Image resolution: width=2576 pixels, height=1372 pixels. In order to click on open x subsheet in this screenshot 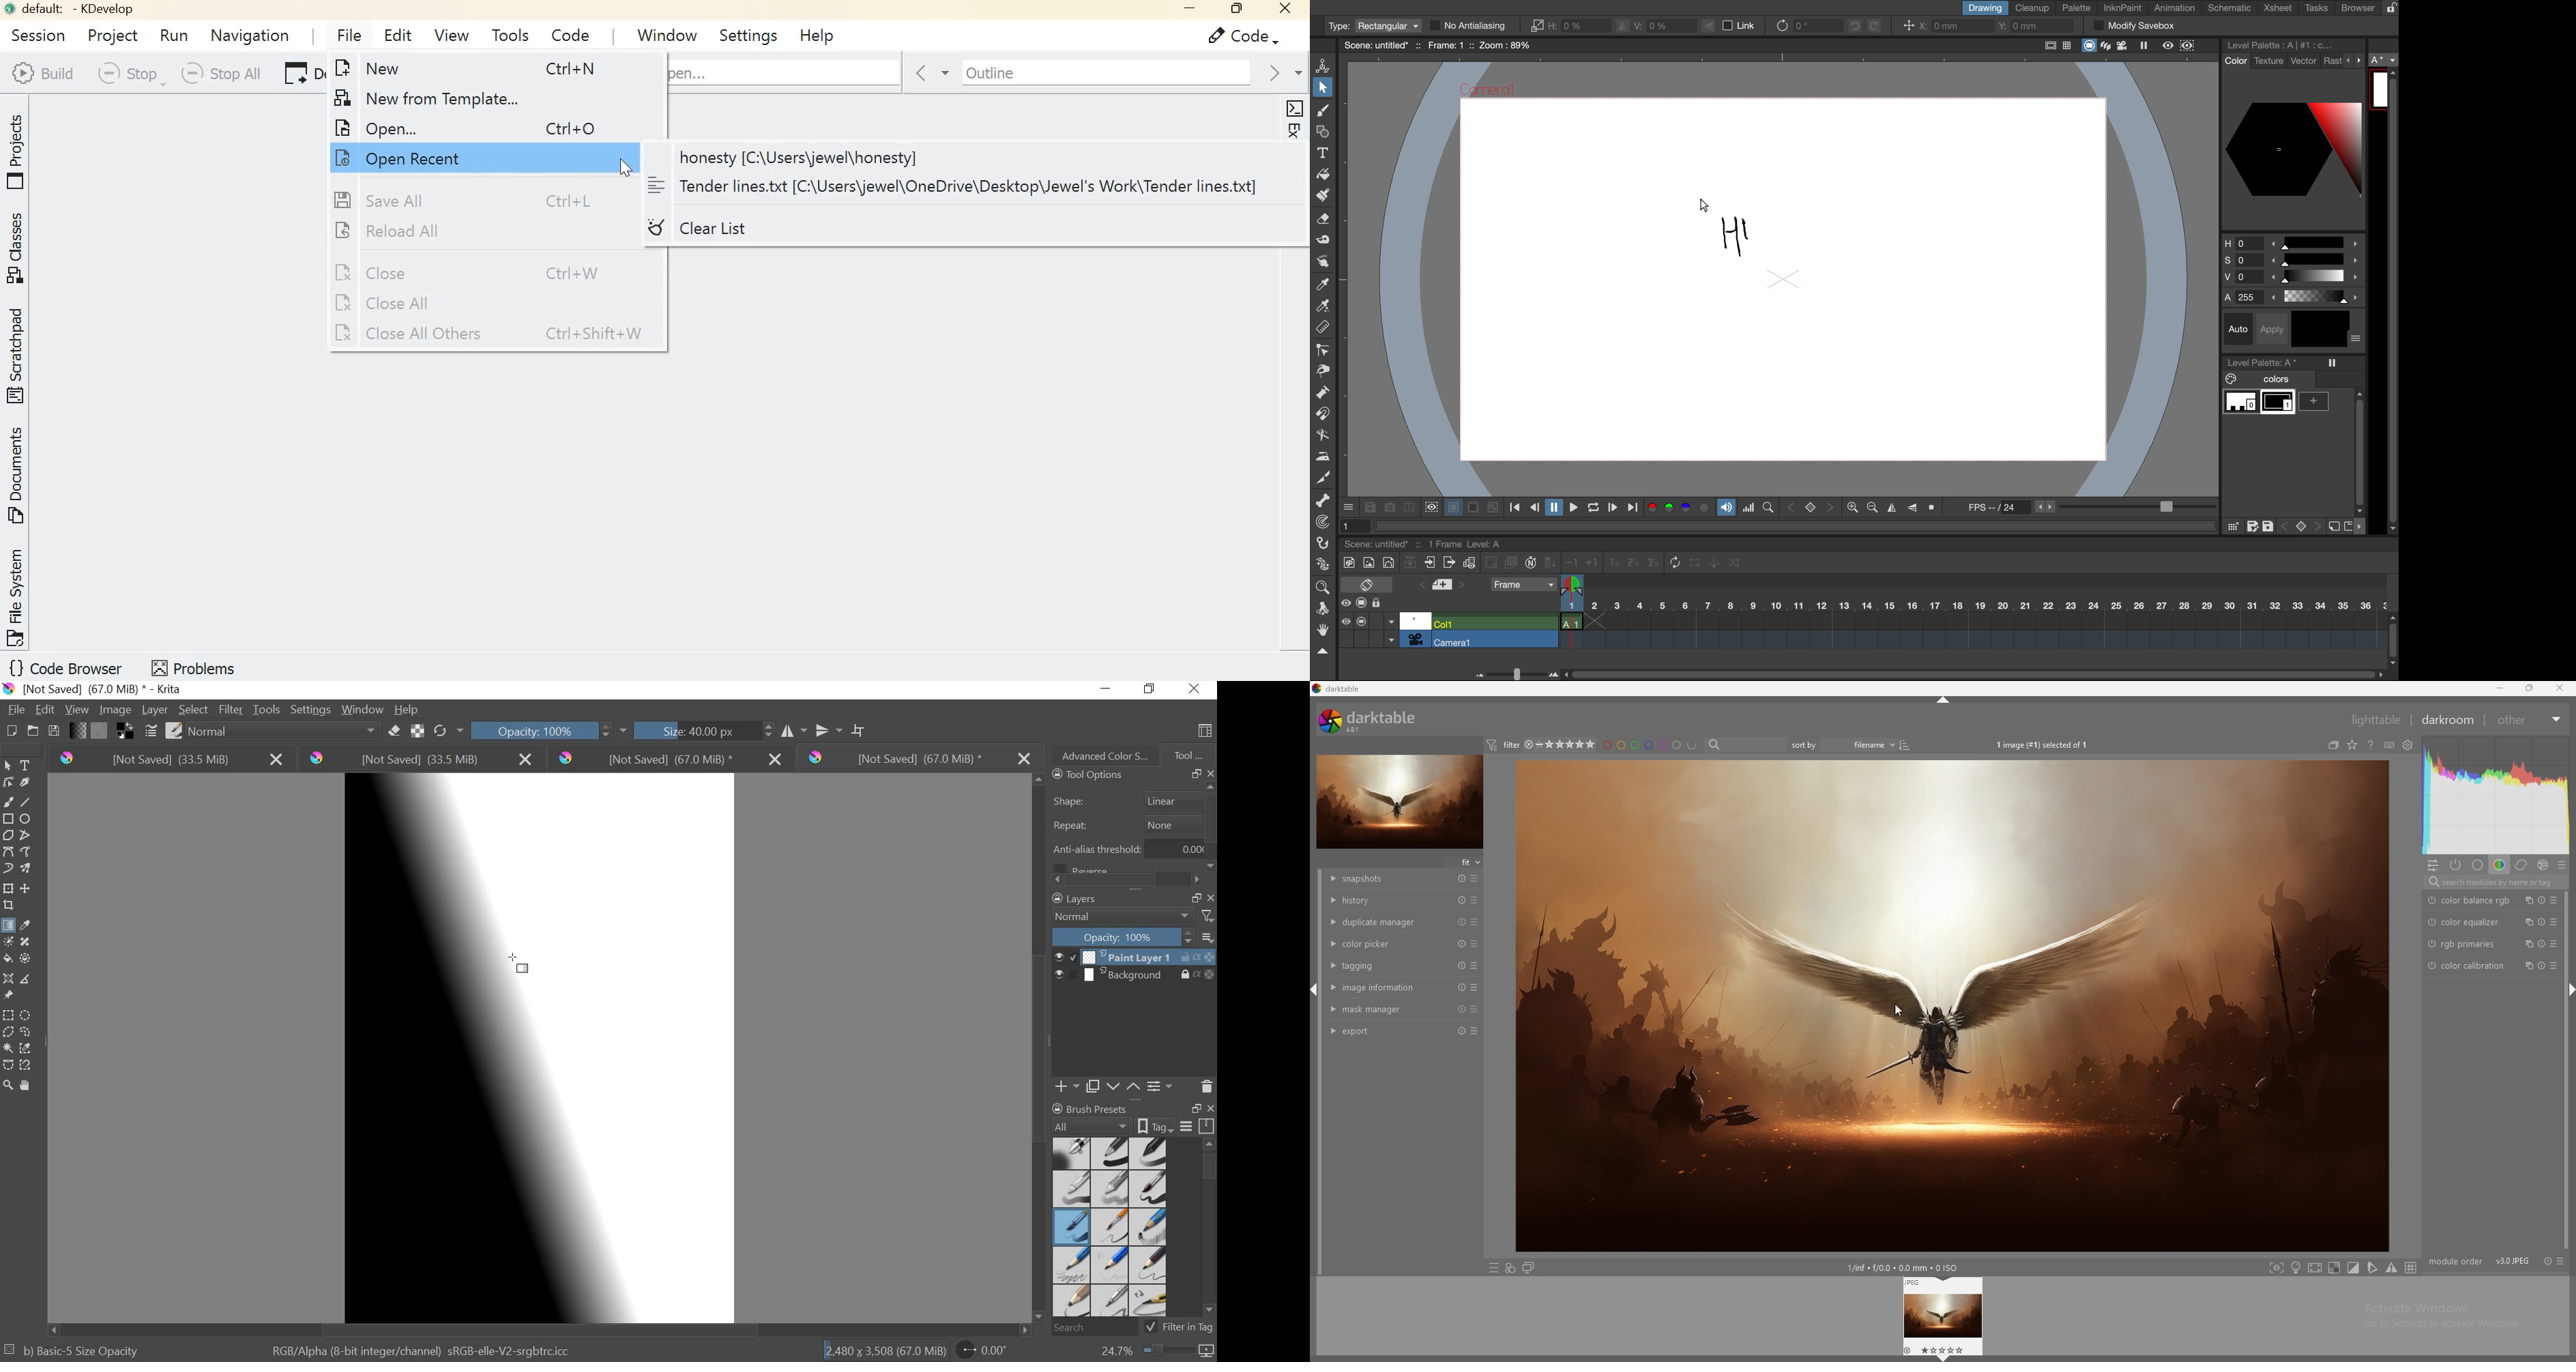, I will do `click(1448, 563)`.